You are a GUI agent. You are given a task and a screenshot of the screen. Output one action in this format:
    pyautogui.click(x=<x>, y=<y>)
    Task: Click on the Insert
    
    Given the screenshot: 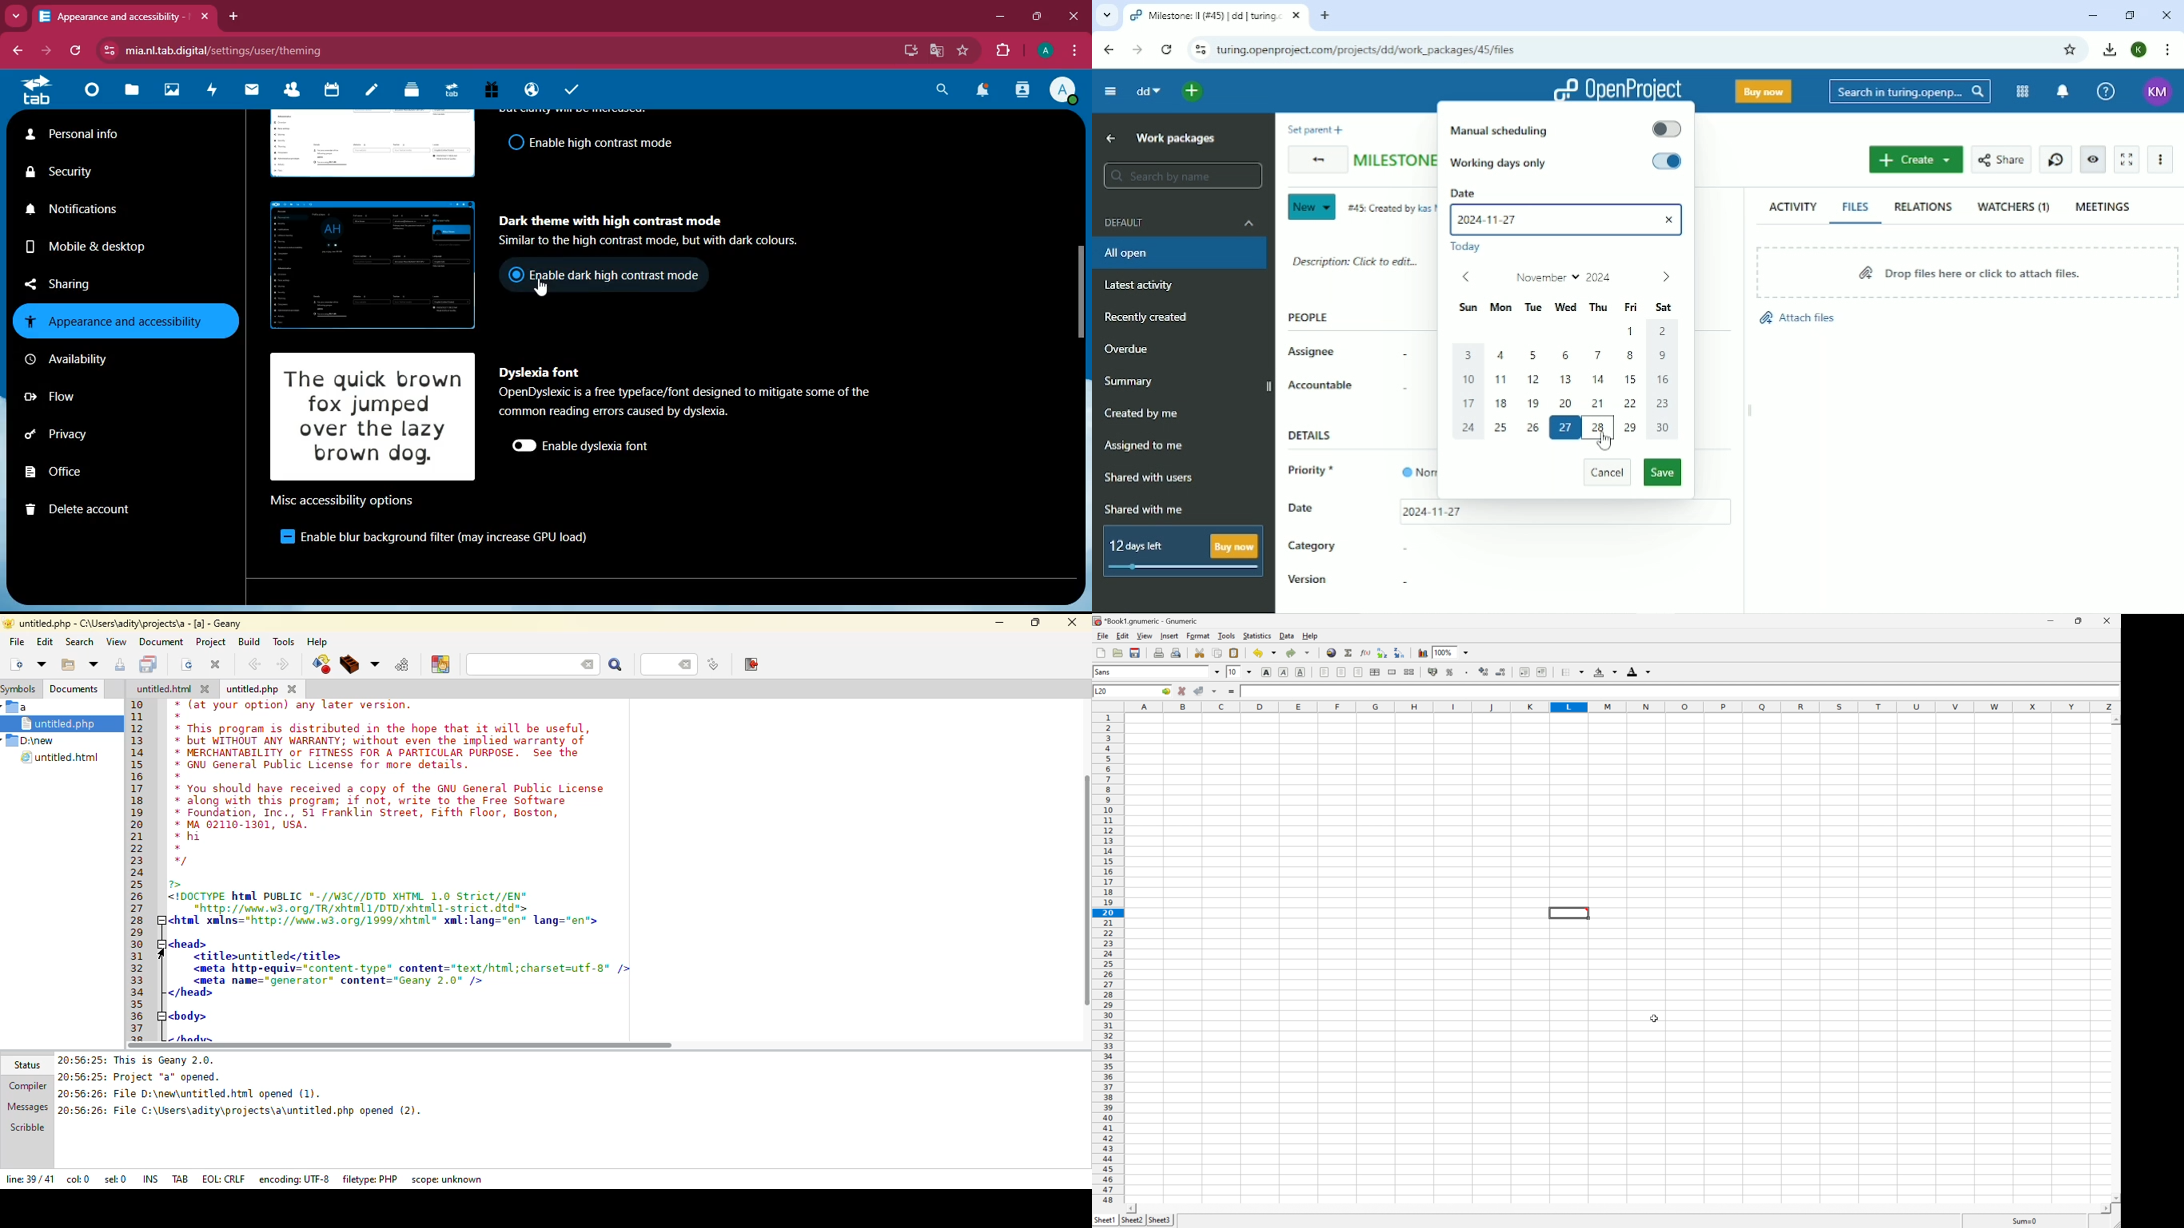 What is the action you would take?
    pyautogui.click(x=1171, y=635)
    